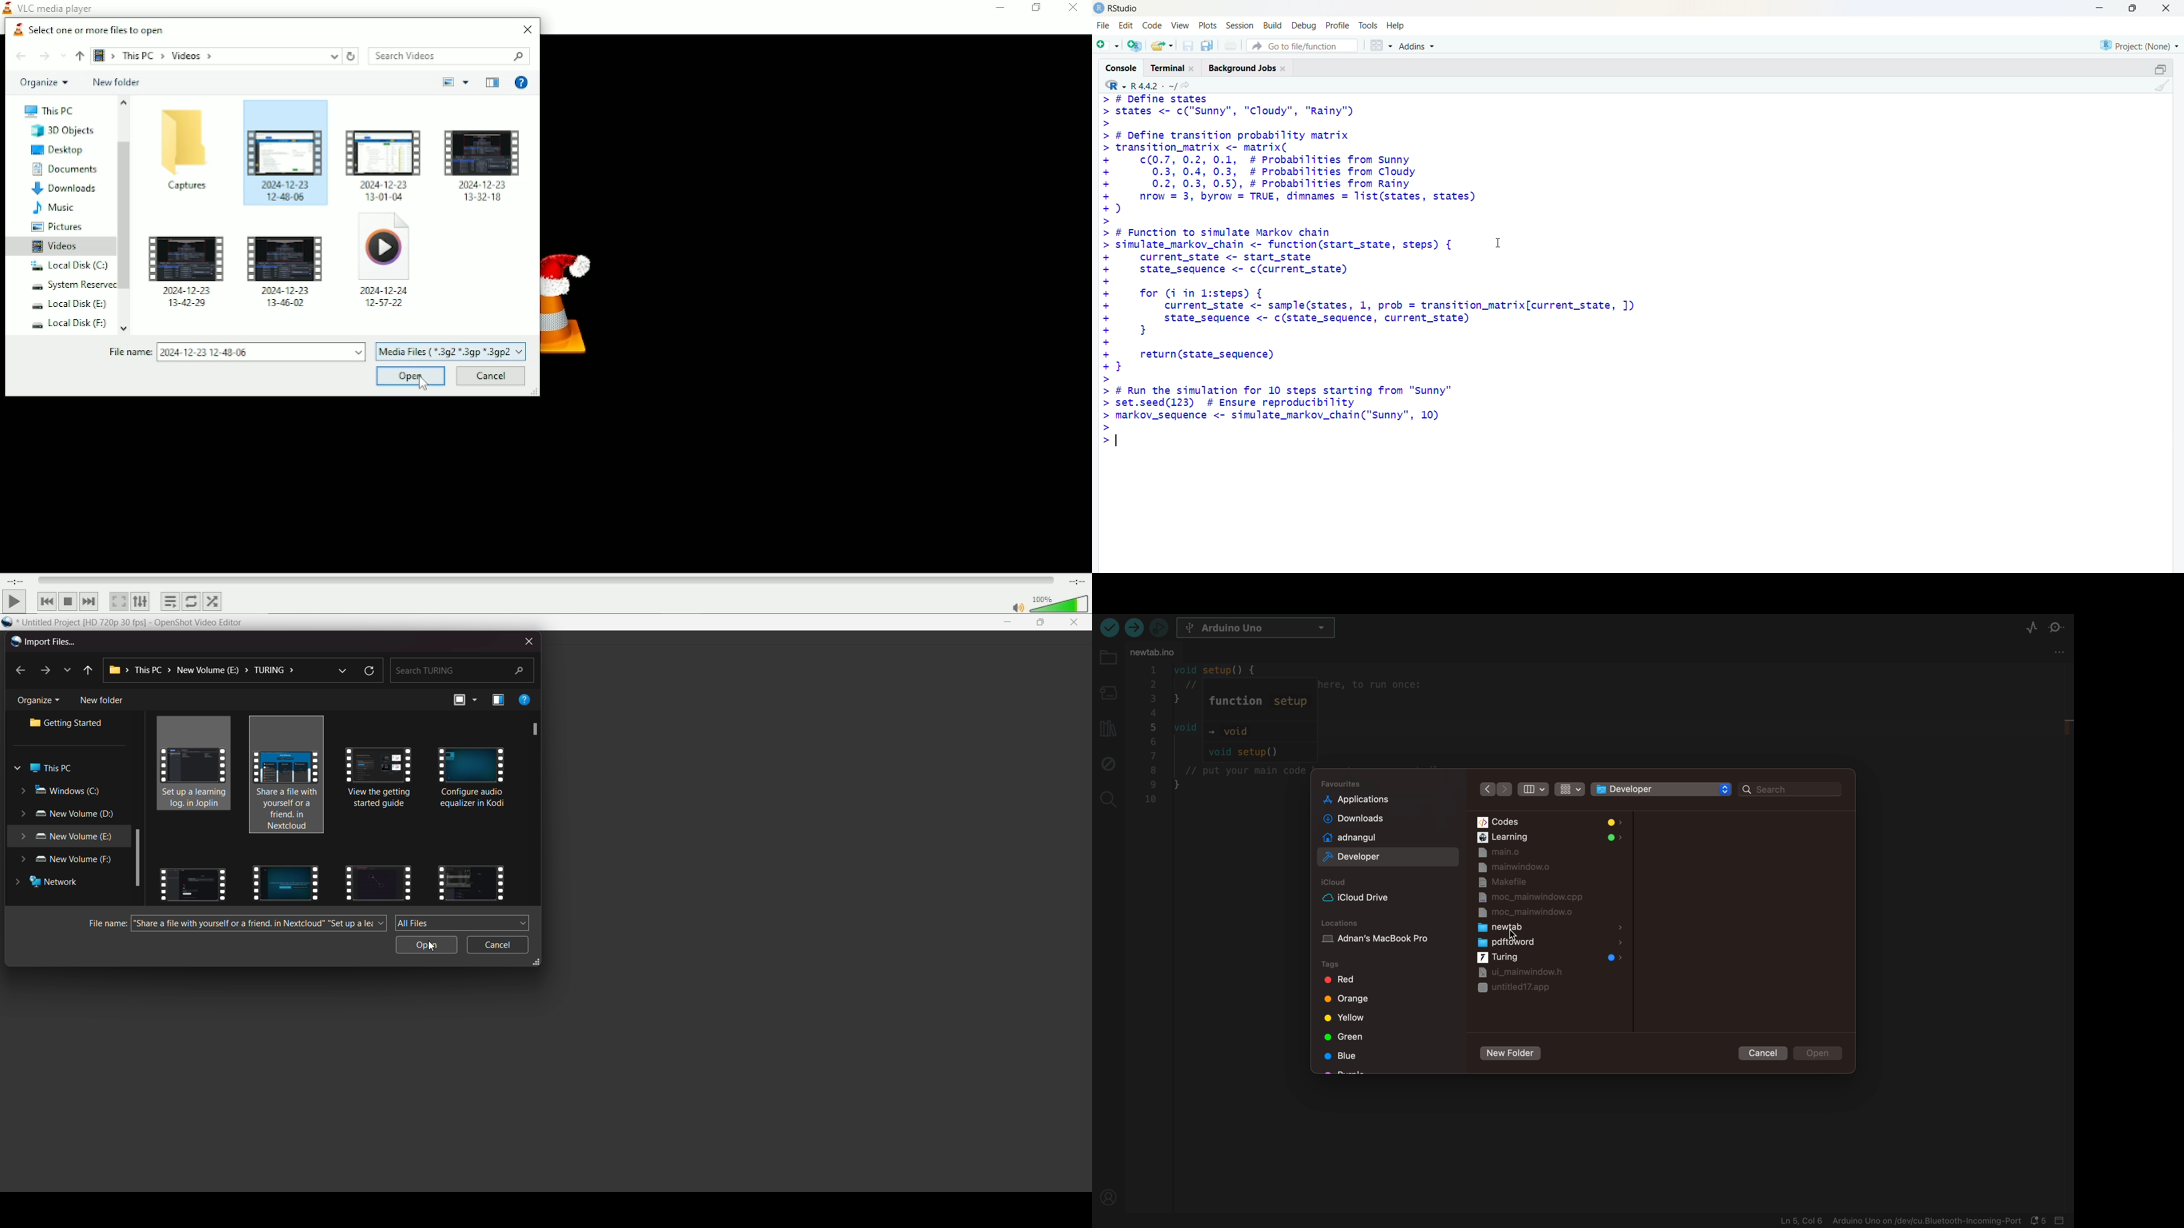  Describe the element at coordinates (1272, 26) in the screenshot. I see `build` at that location.